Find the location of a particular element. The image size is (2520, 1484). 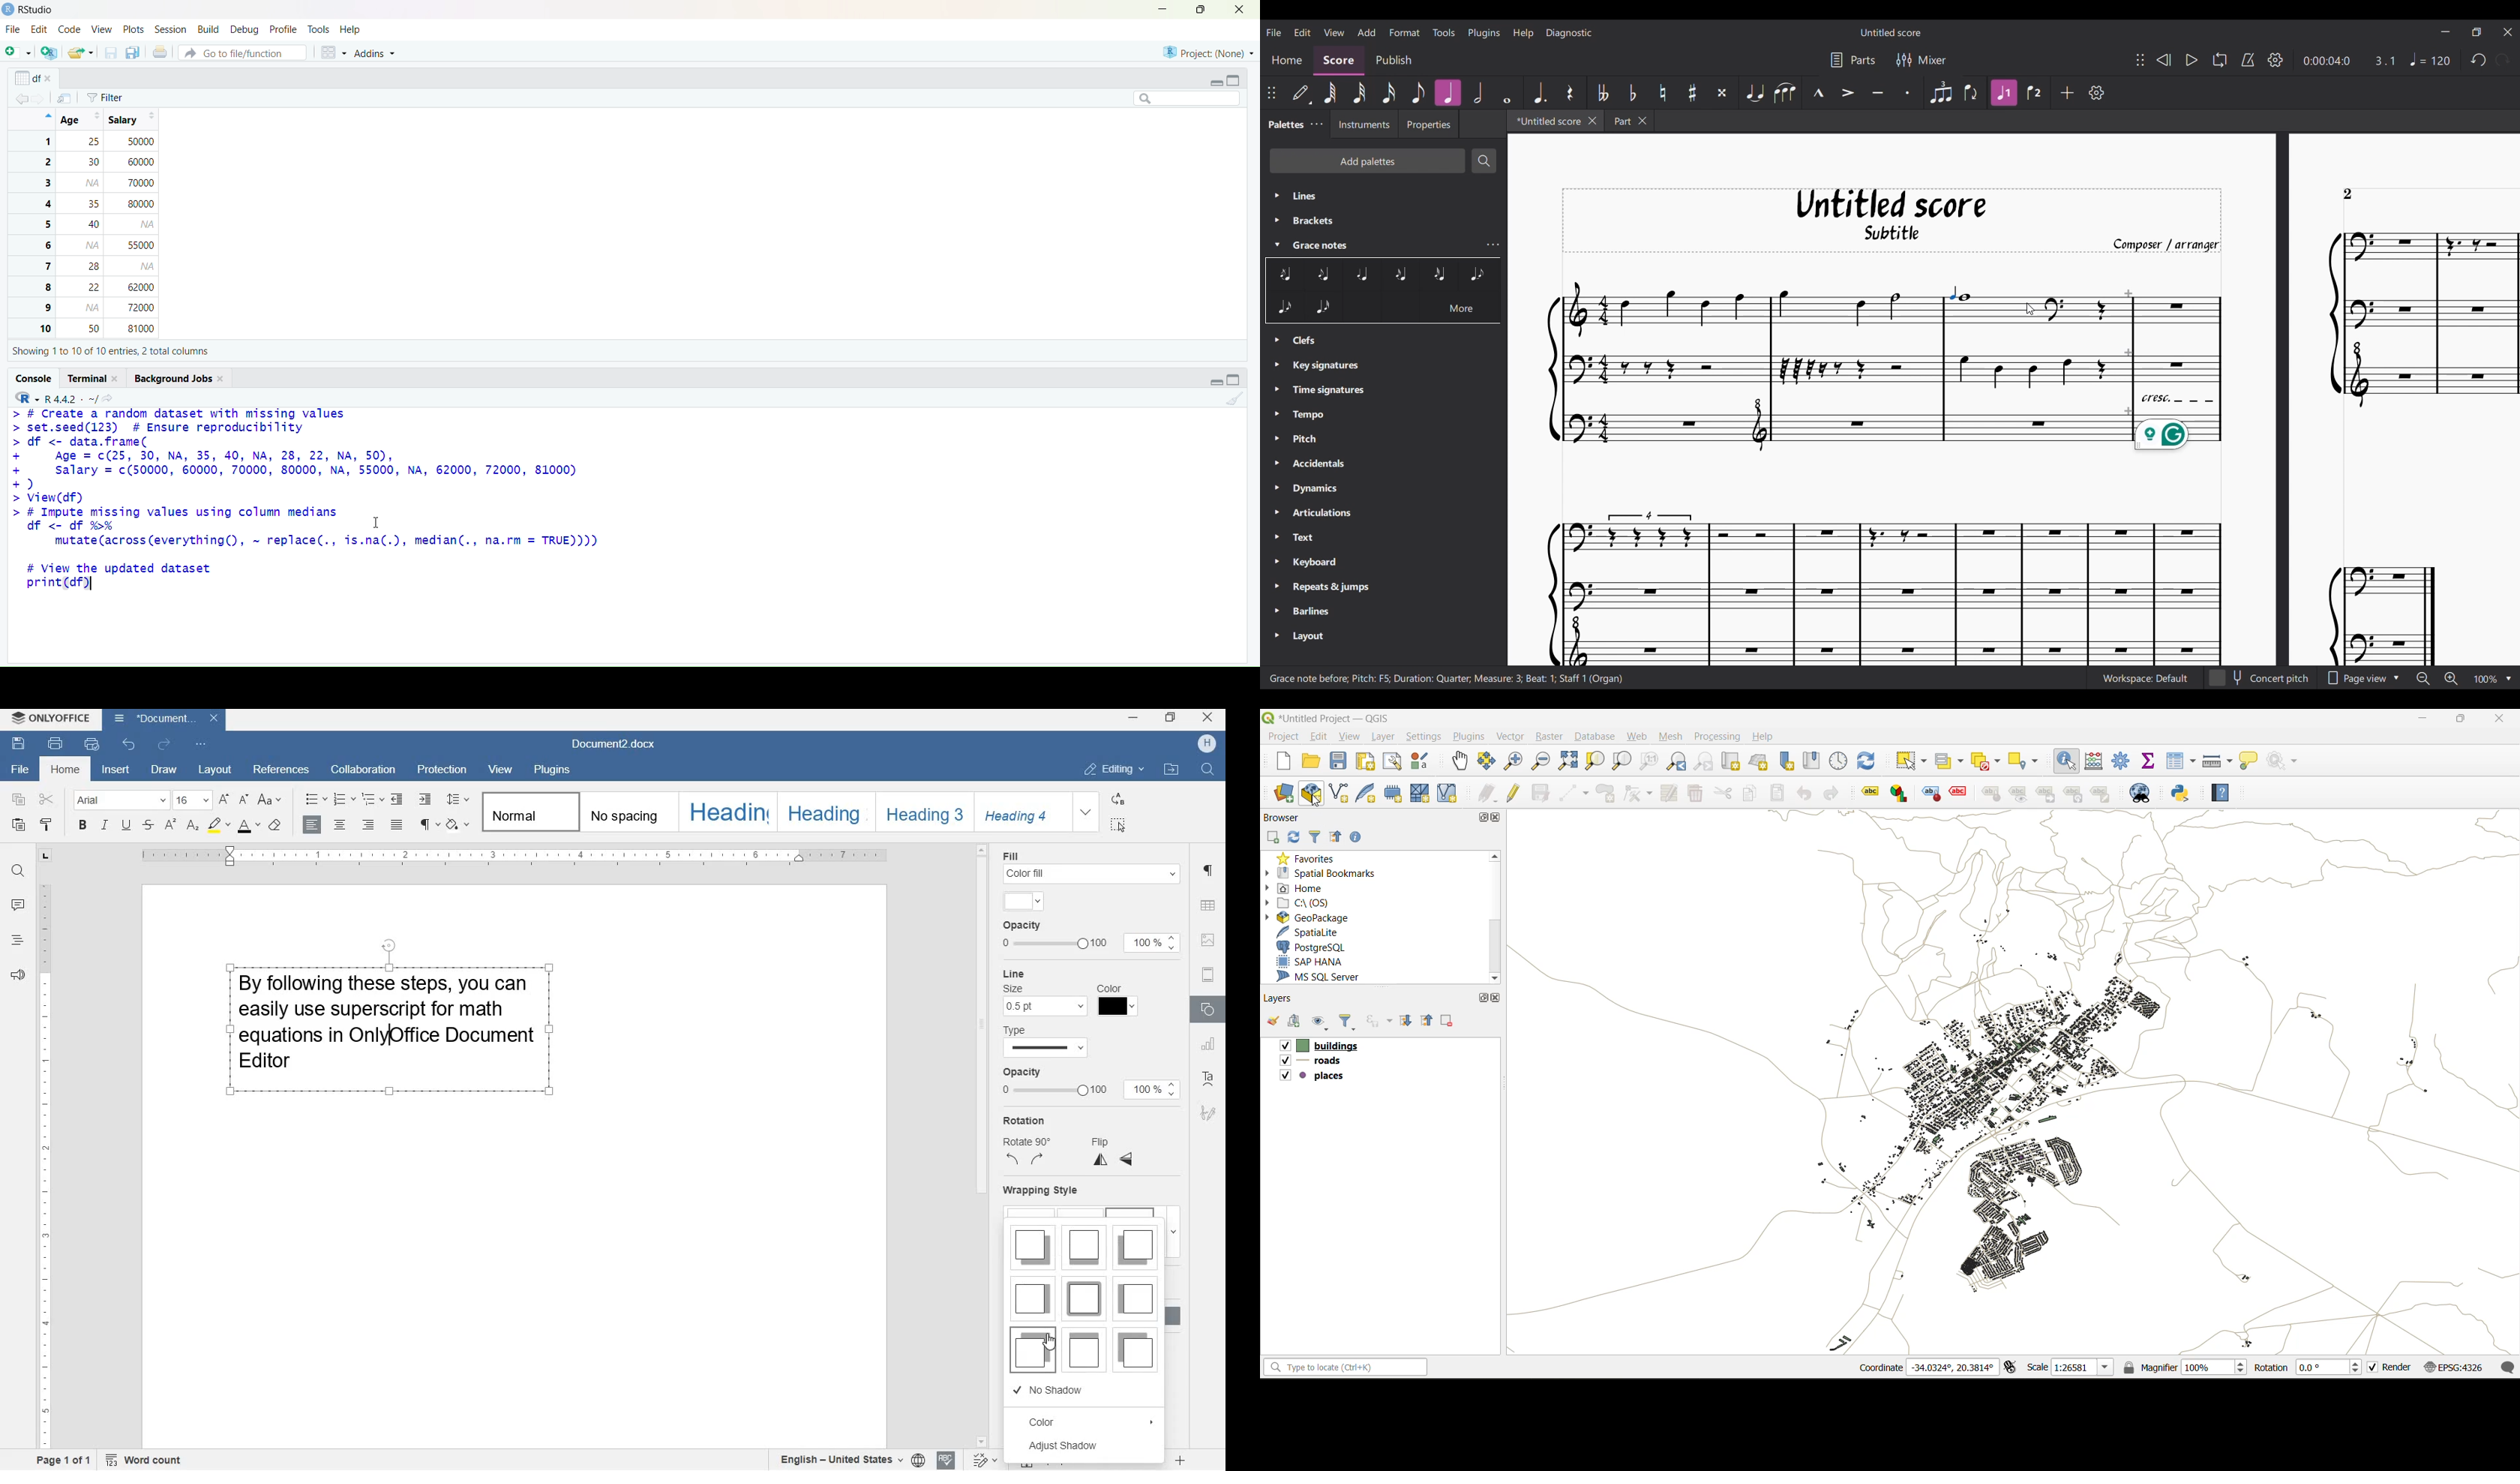

collapse is located at coordinates (1235, 79).